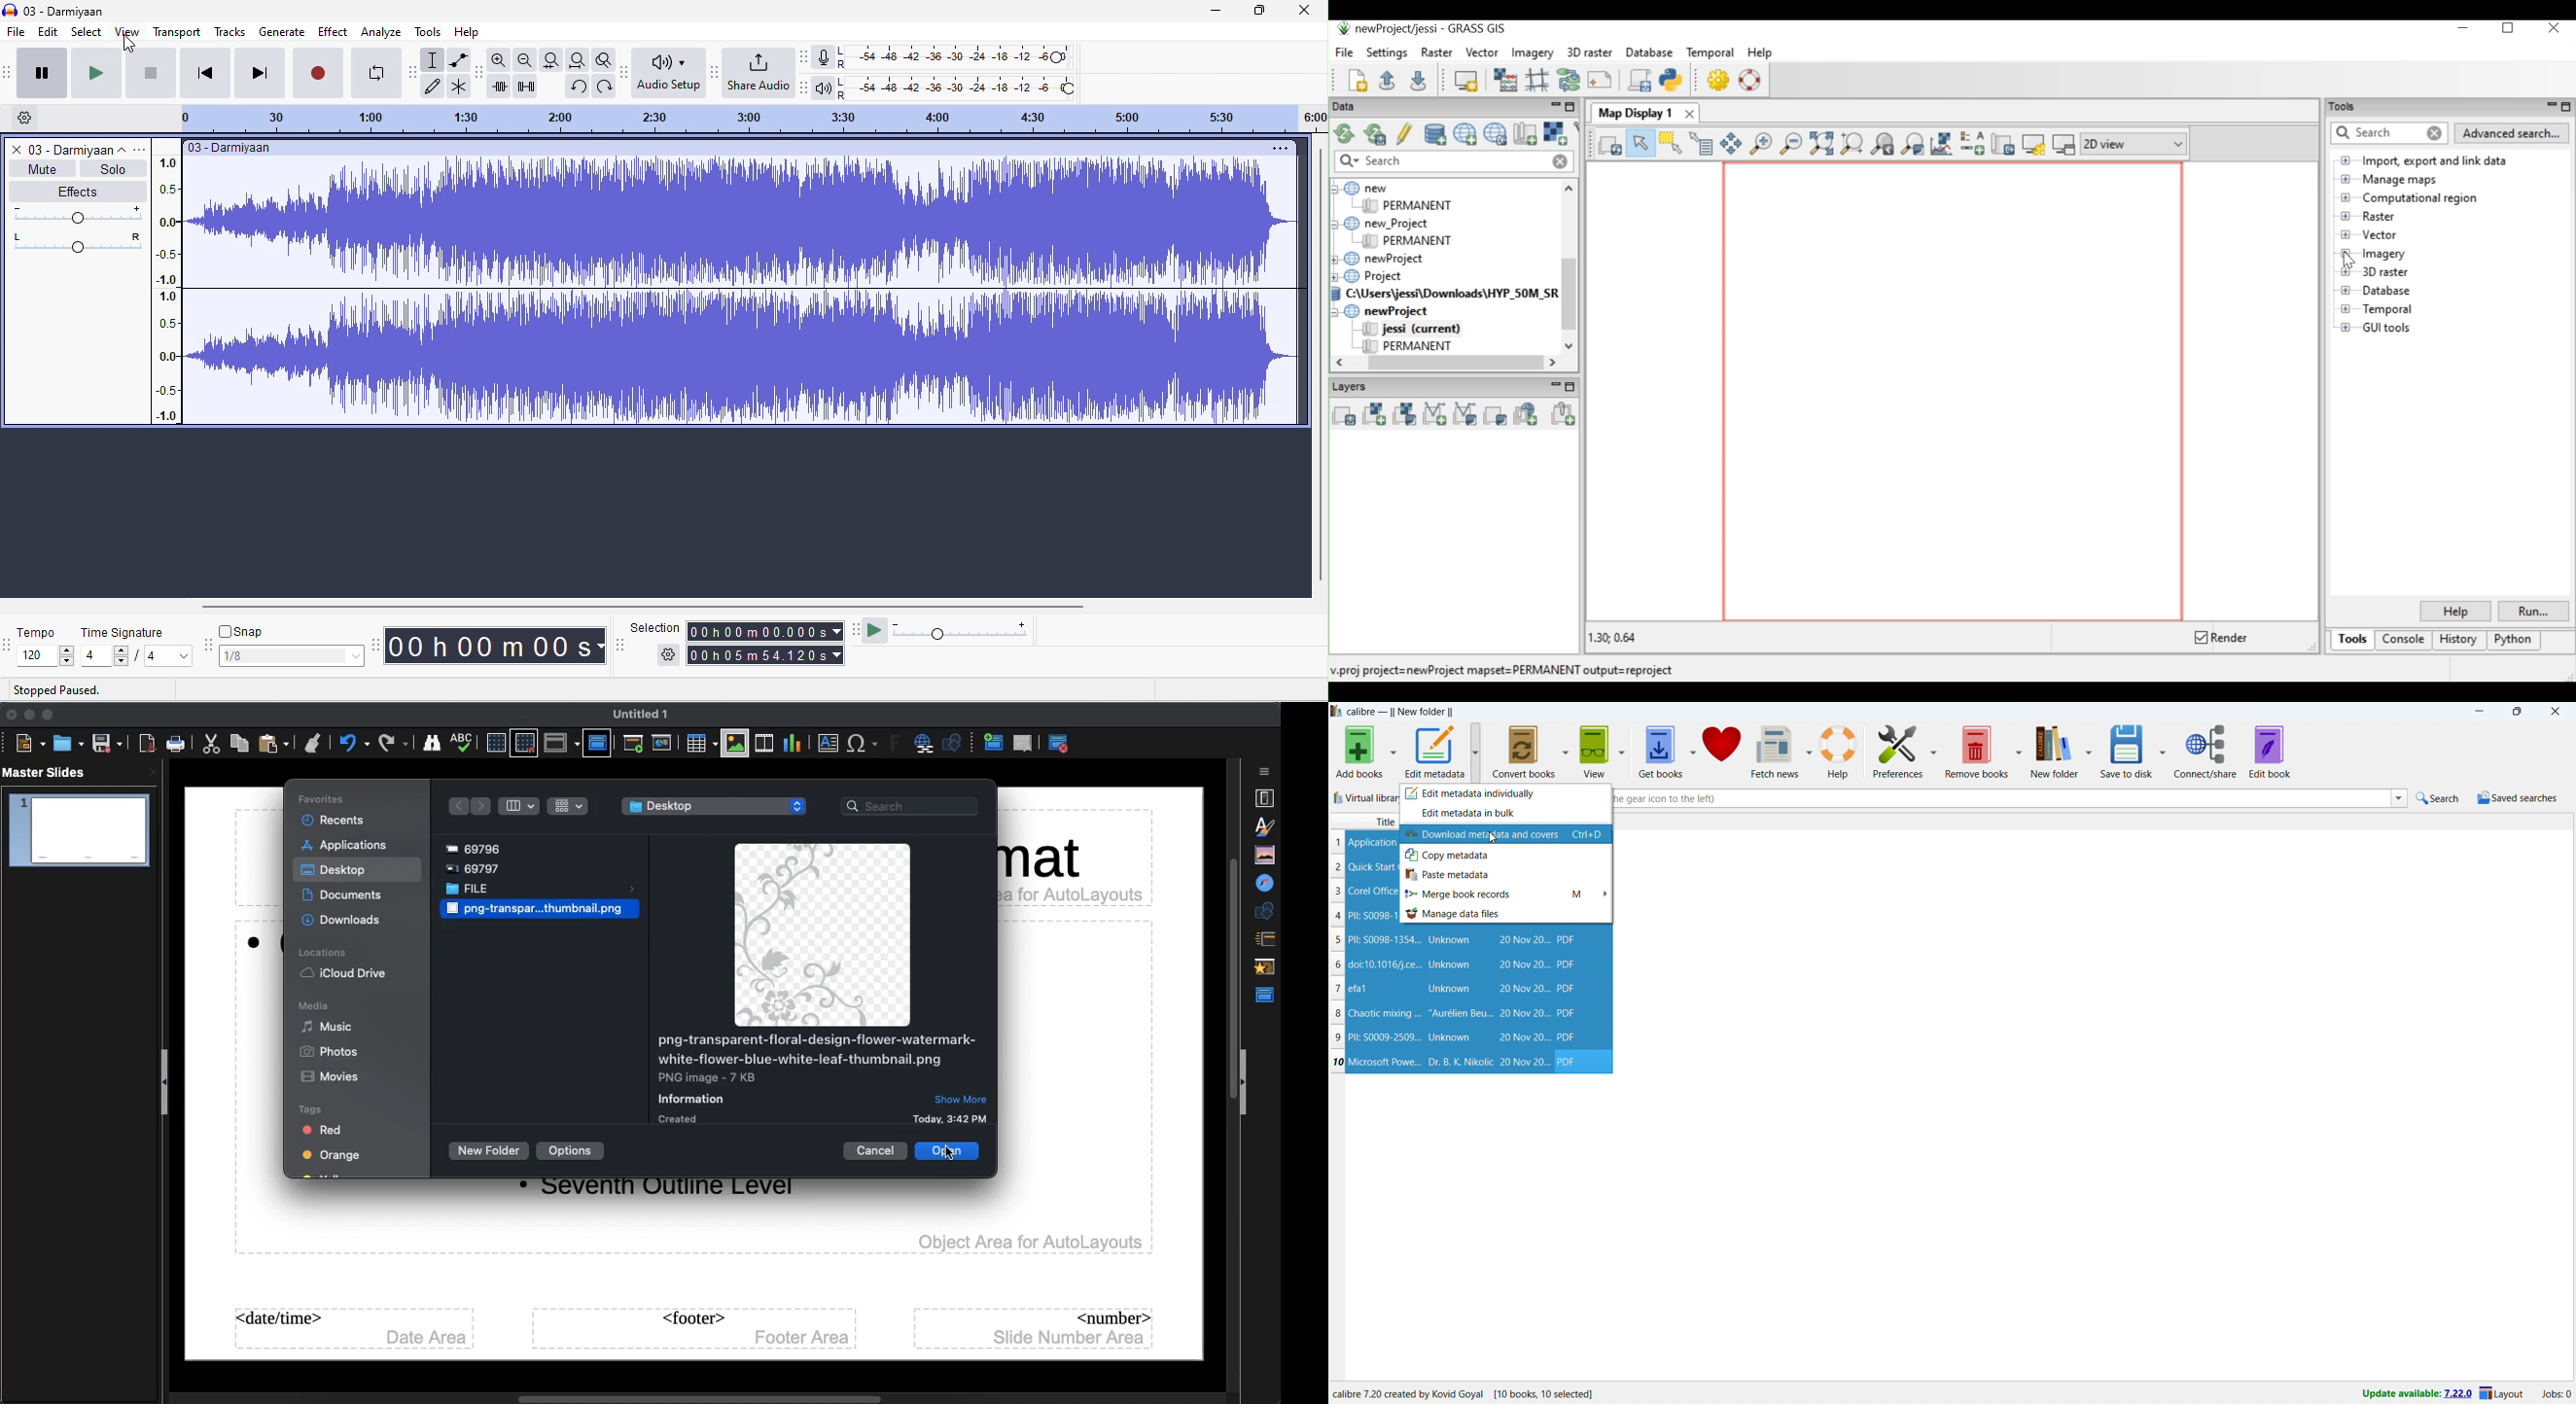  Describe the element at coordinates (207, 645) in the screenshot. I see `snap toolbar` at that location.